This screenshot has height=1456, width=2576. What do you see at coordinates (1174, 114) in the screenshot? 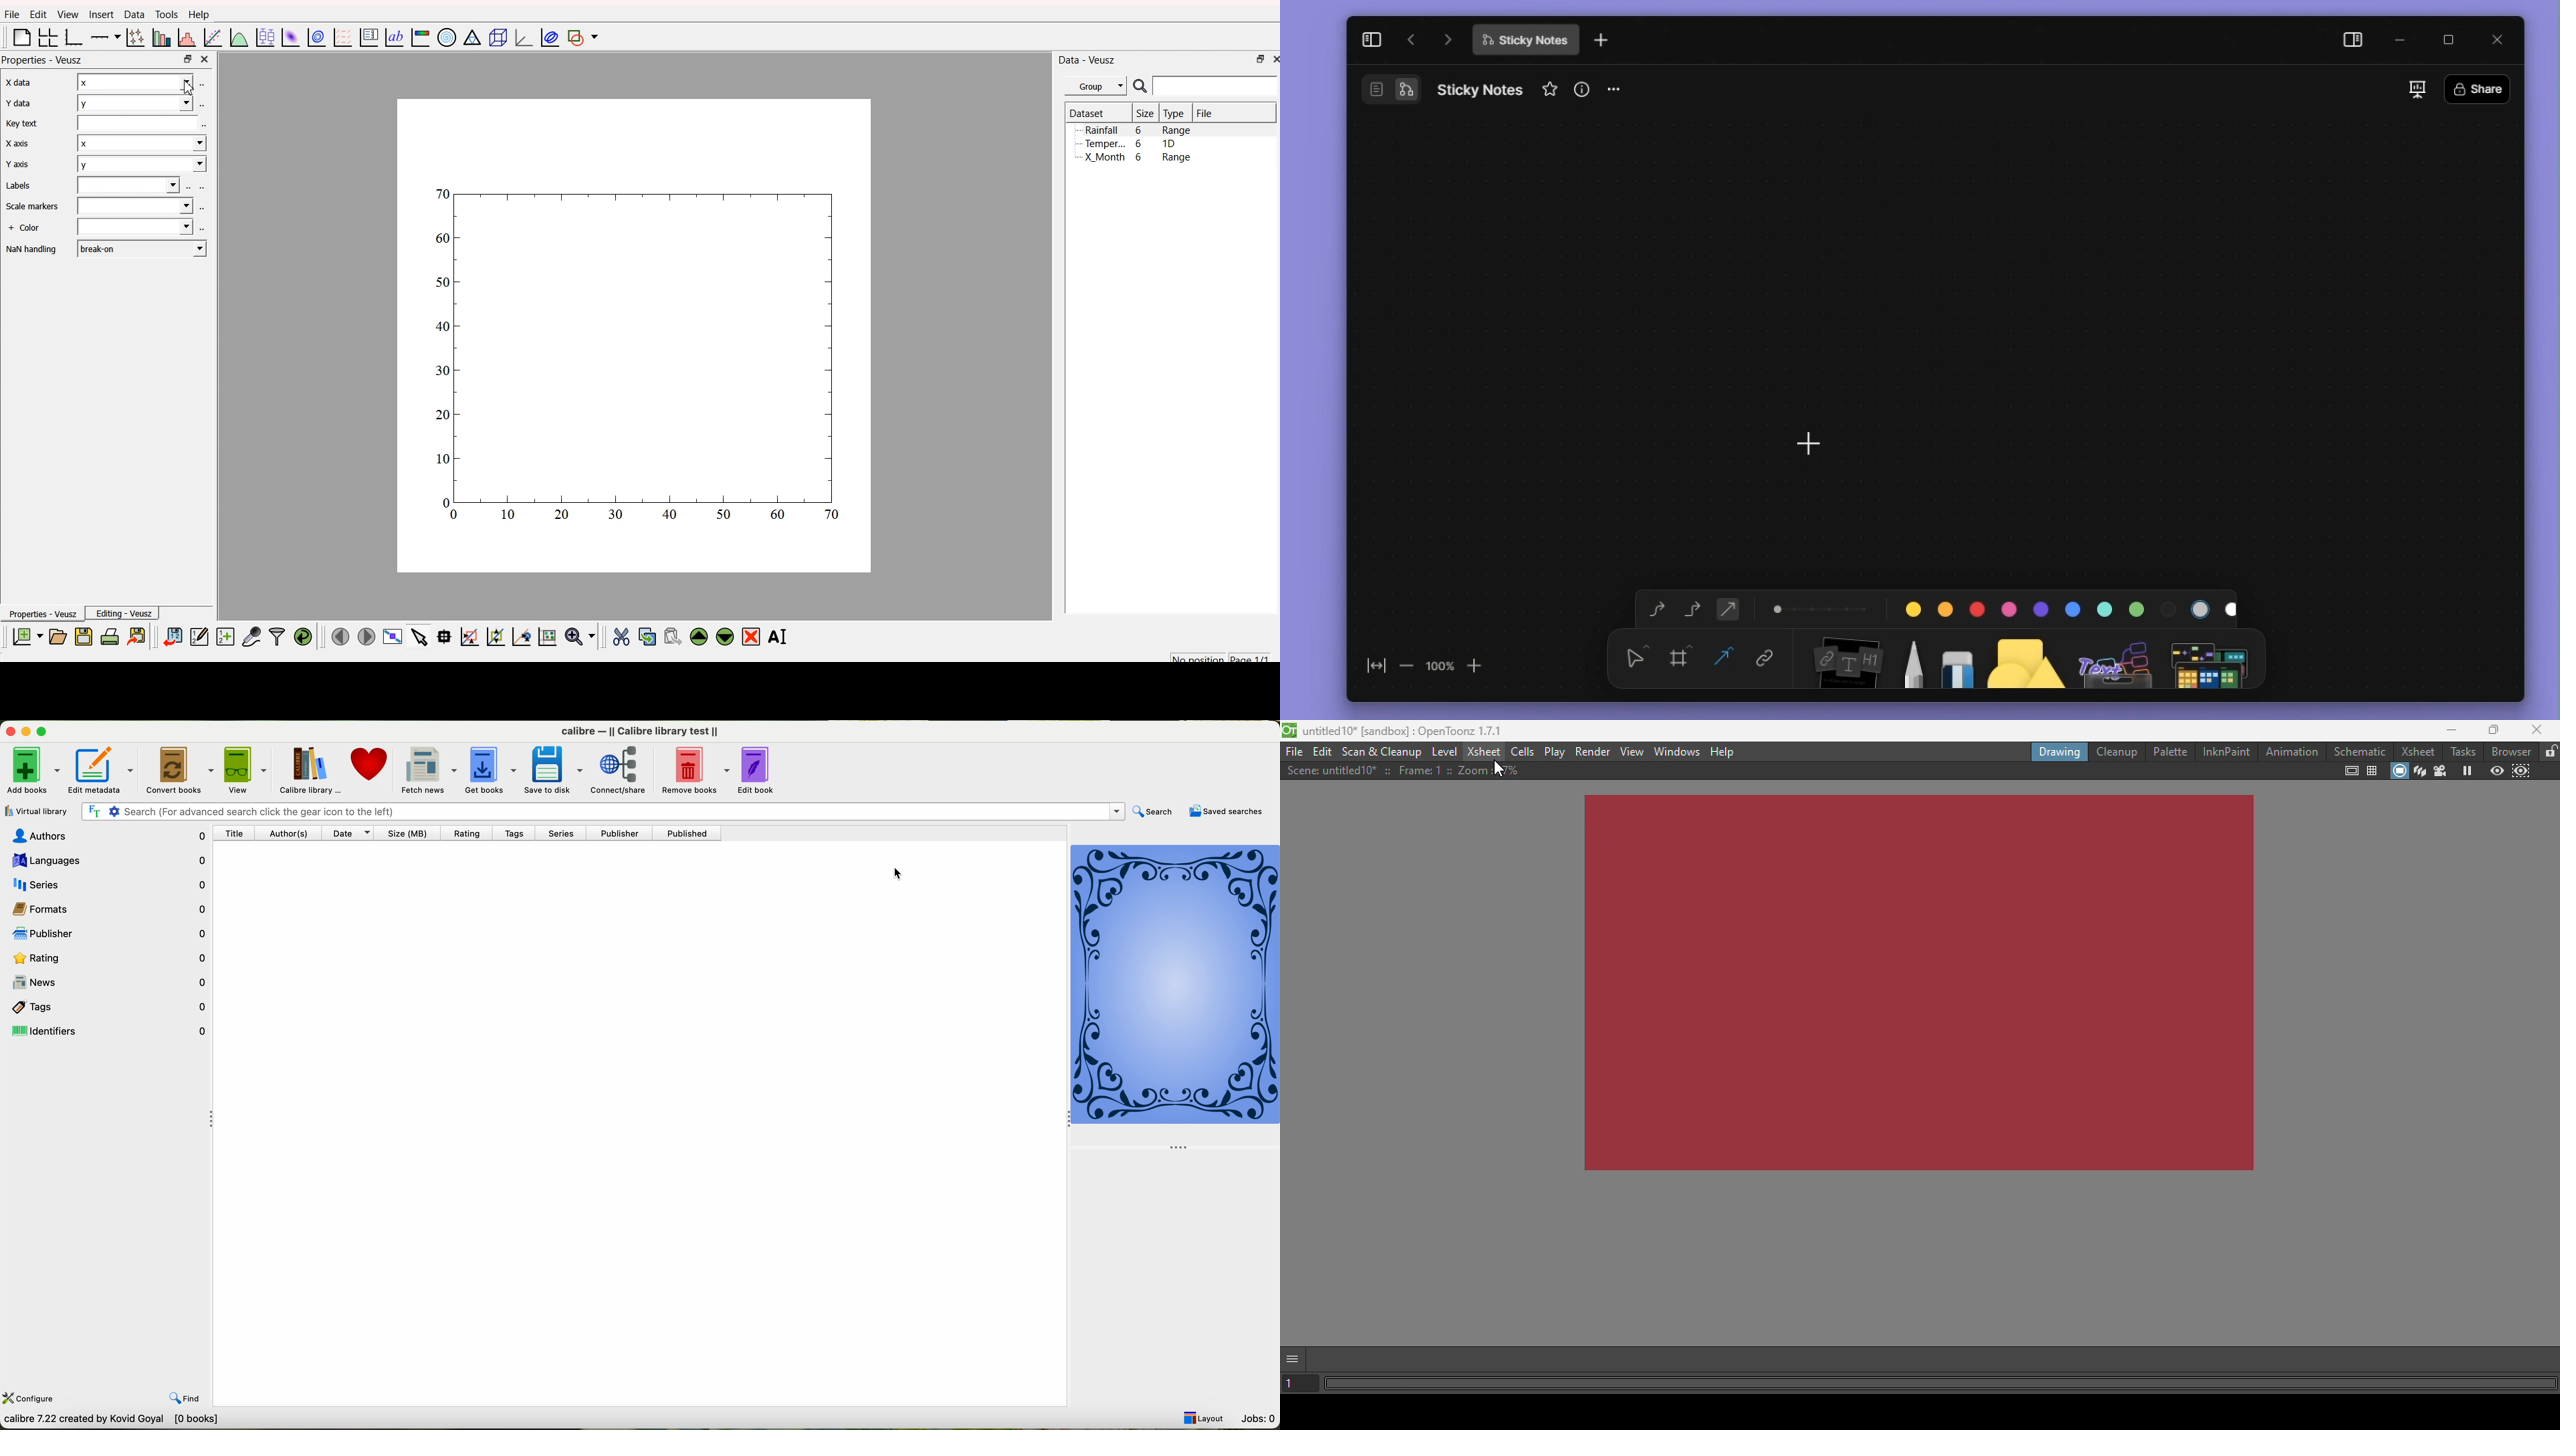
I see `Type` at bounding box center [1174, 114].